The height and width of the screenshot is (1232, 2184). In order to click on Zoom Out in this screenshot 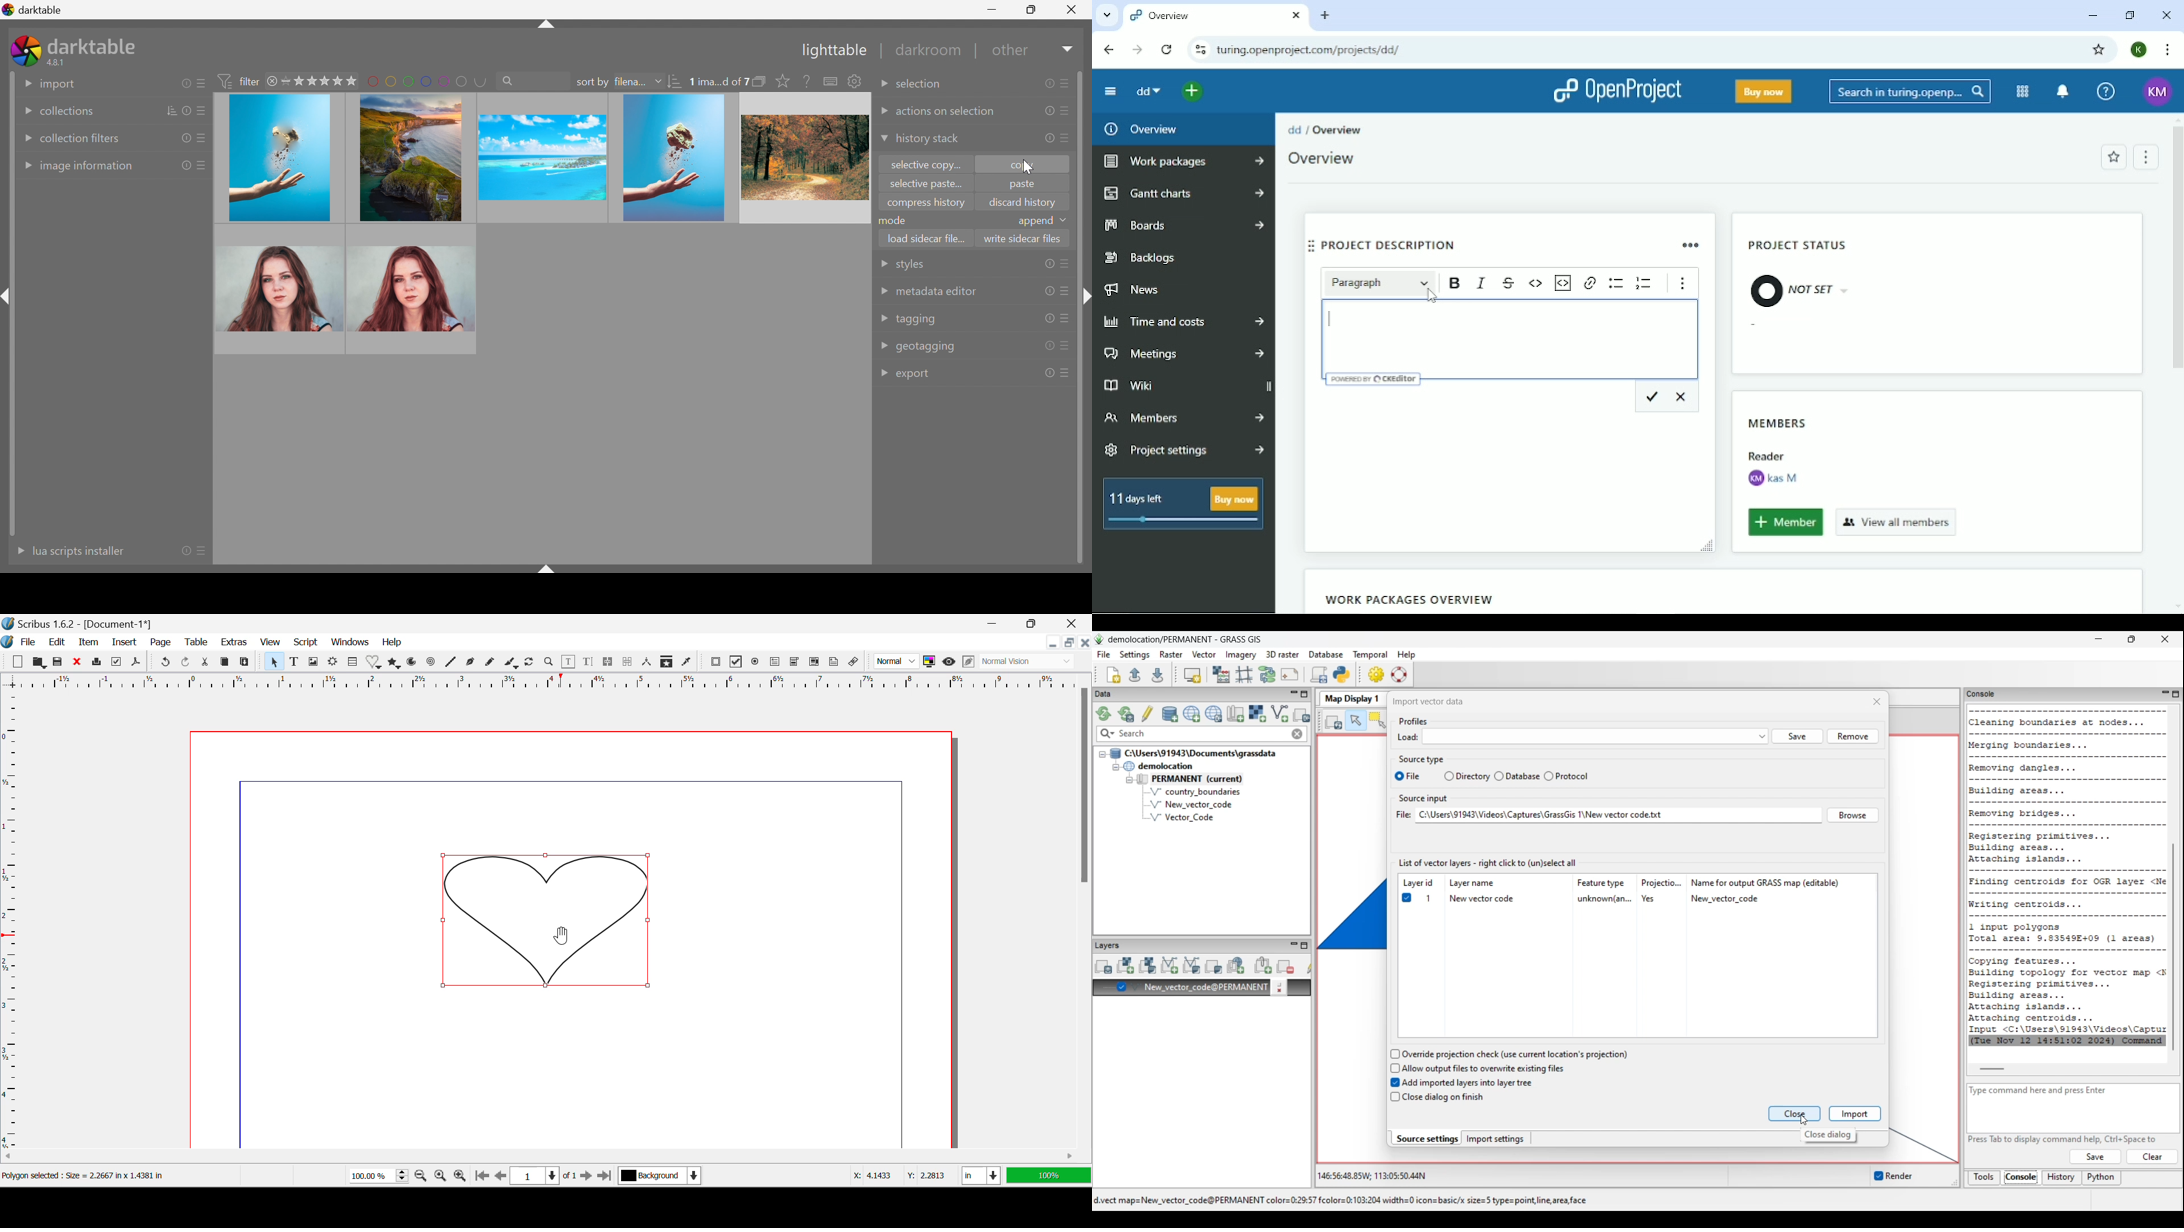, I will do `click(421, 1177)`.